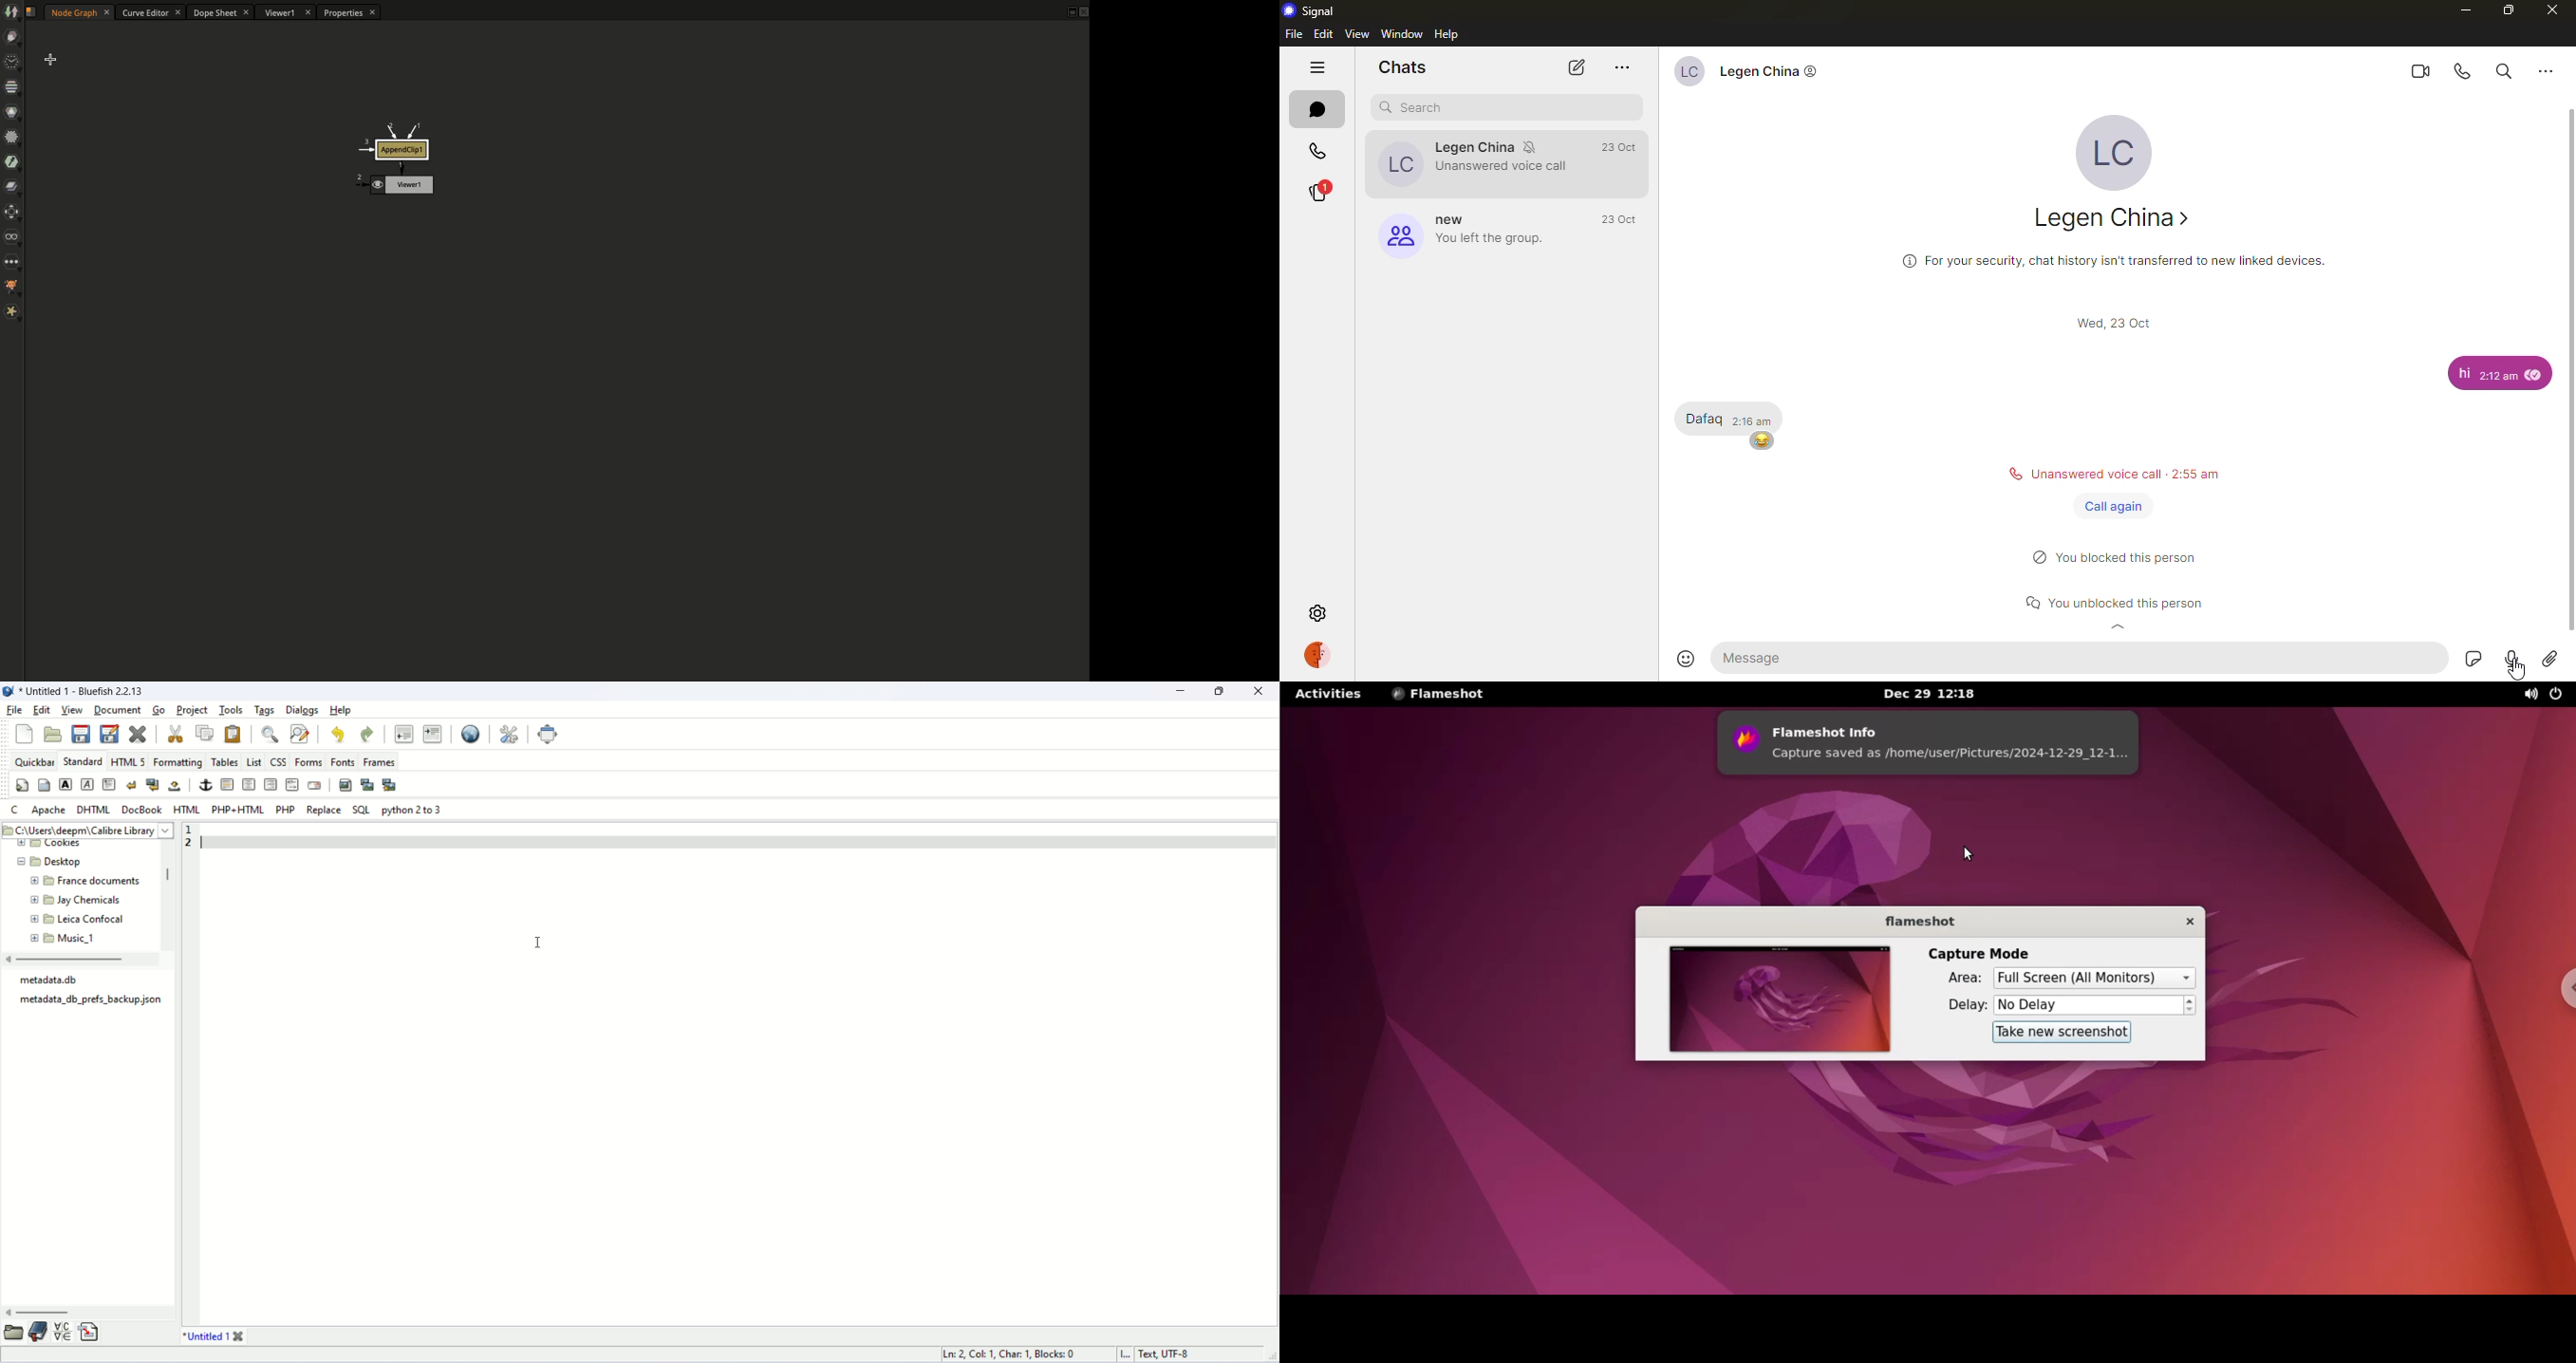 The height and width of the screenshot is (1372, 2576). Describe the element at coordinates (91, 996) in the screenshot. I see `file list` at that location.